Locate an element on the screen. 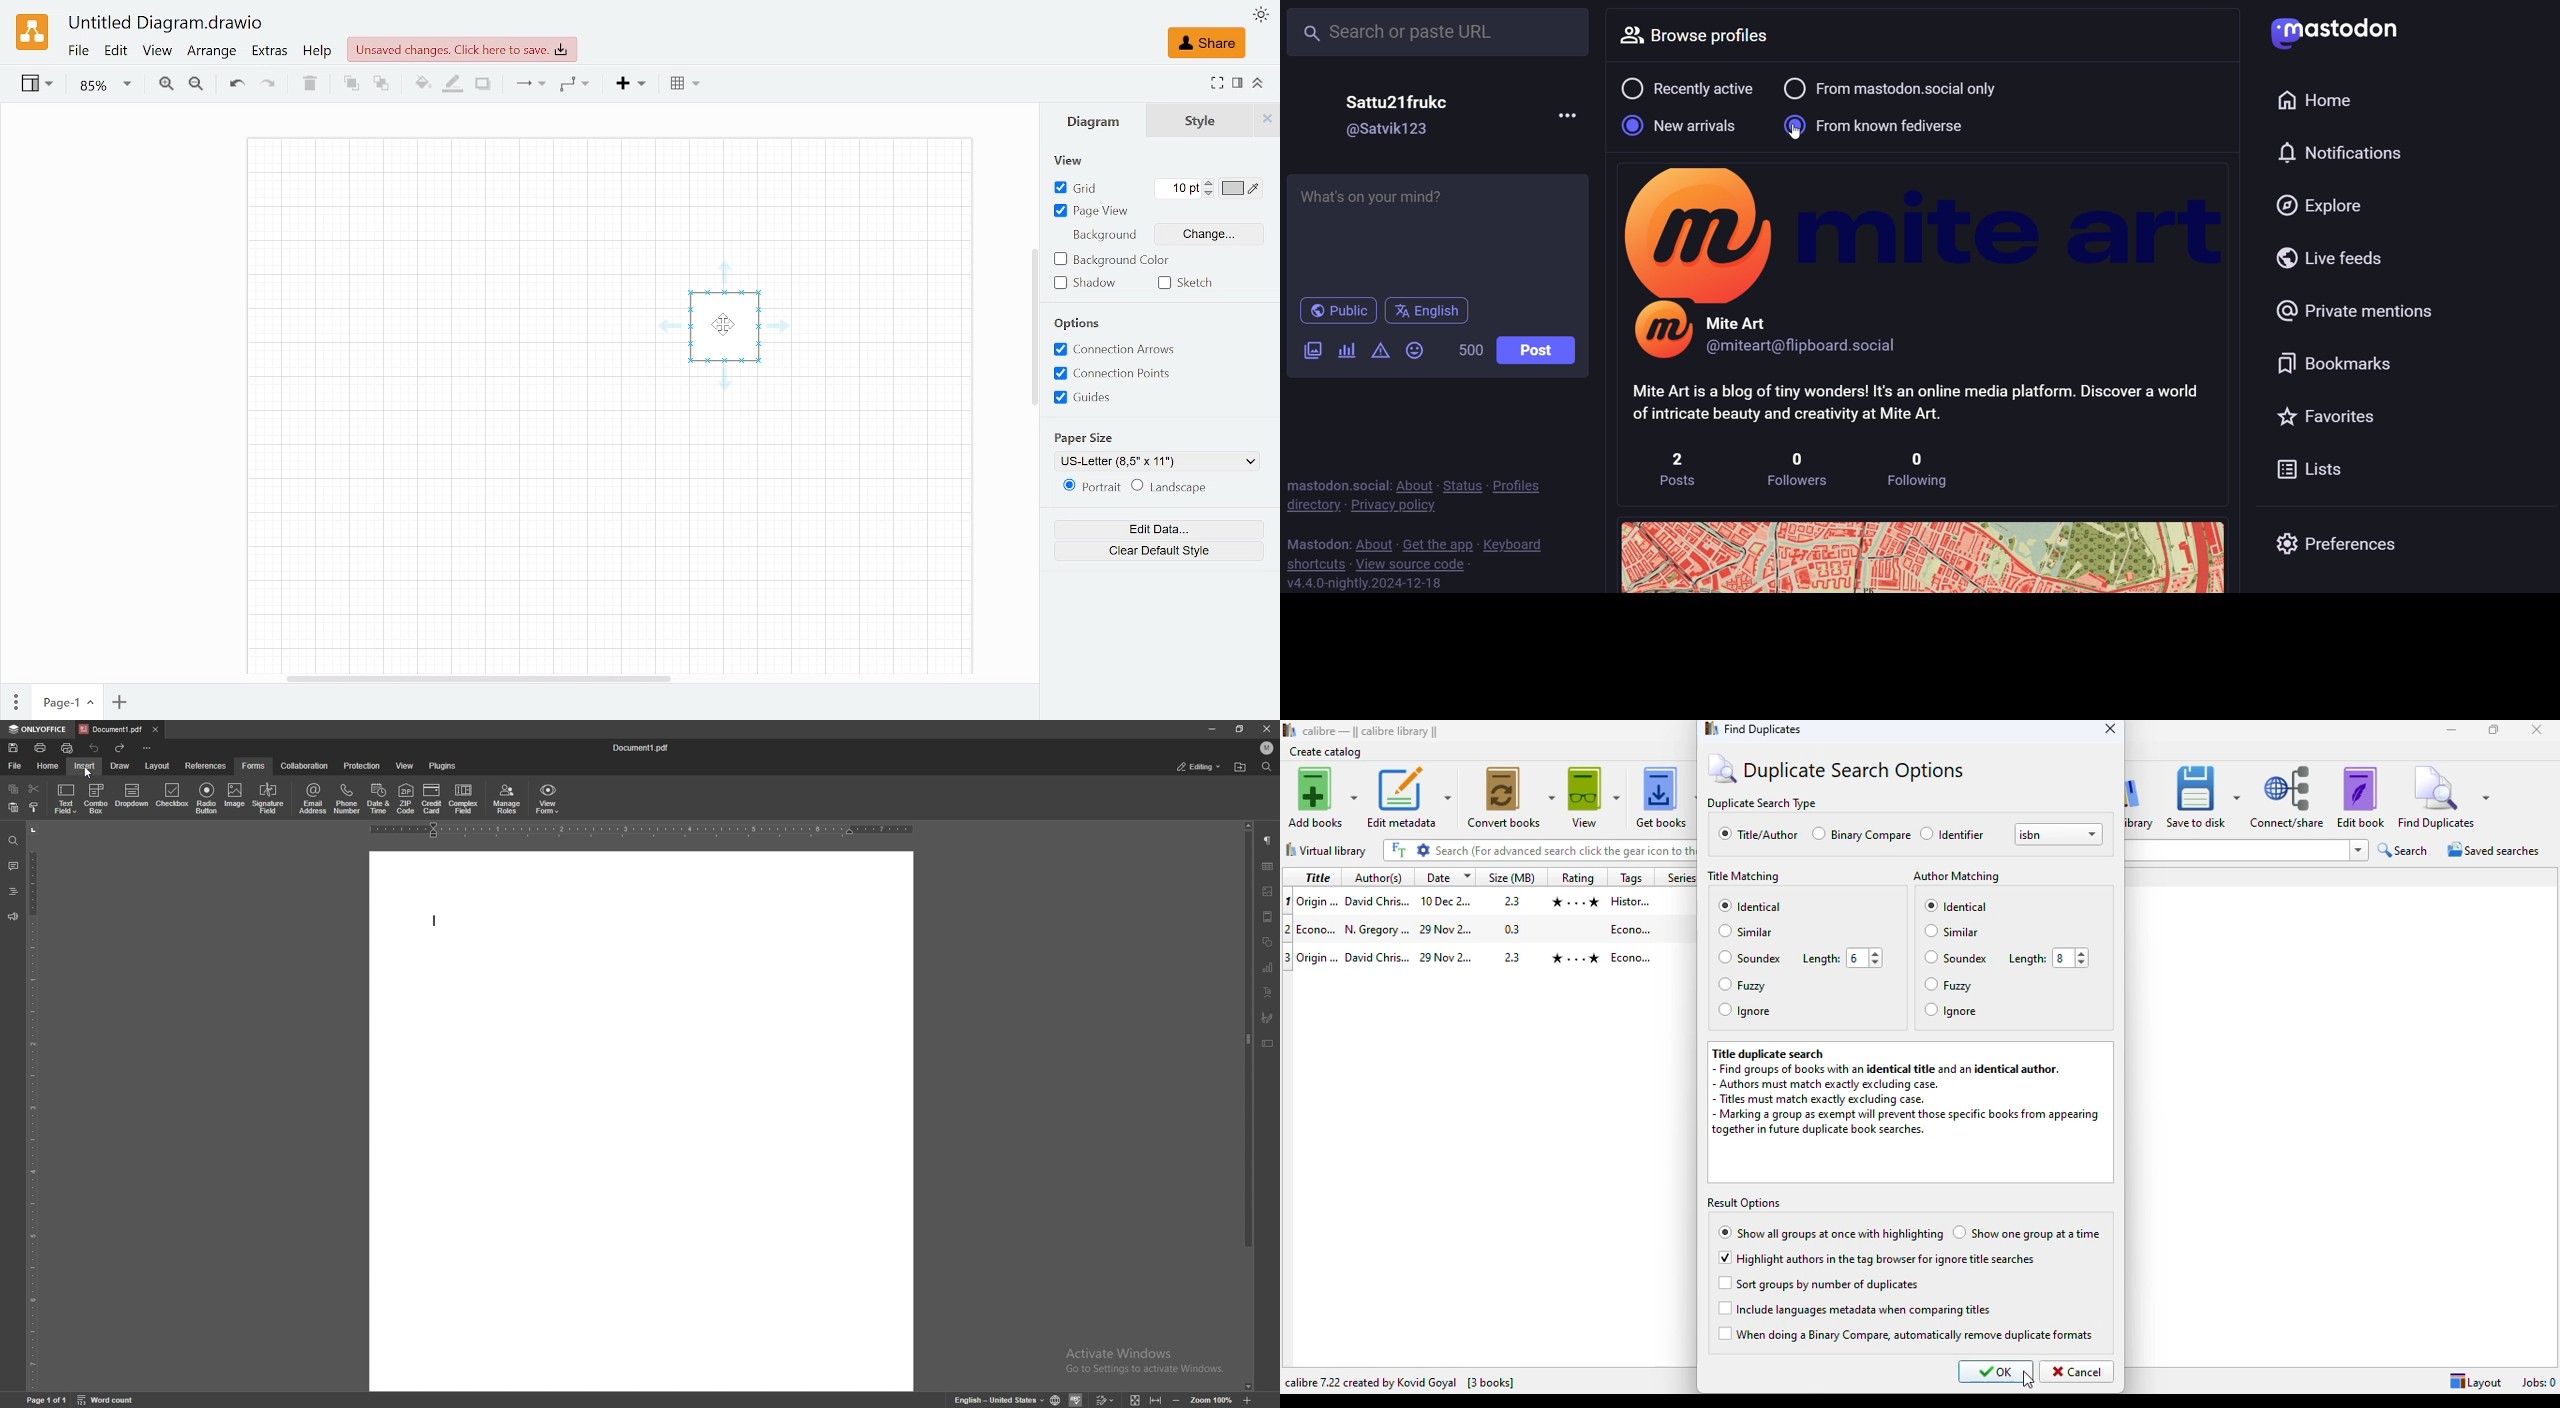 The image size is (2576, 1428). favorites is located at coordinates (2340, 414).